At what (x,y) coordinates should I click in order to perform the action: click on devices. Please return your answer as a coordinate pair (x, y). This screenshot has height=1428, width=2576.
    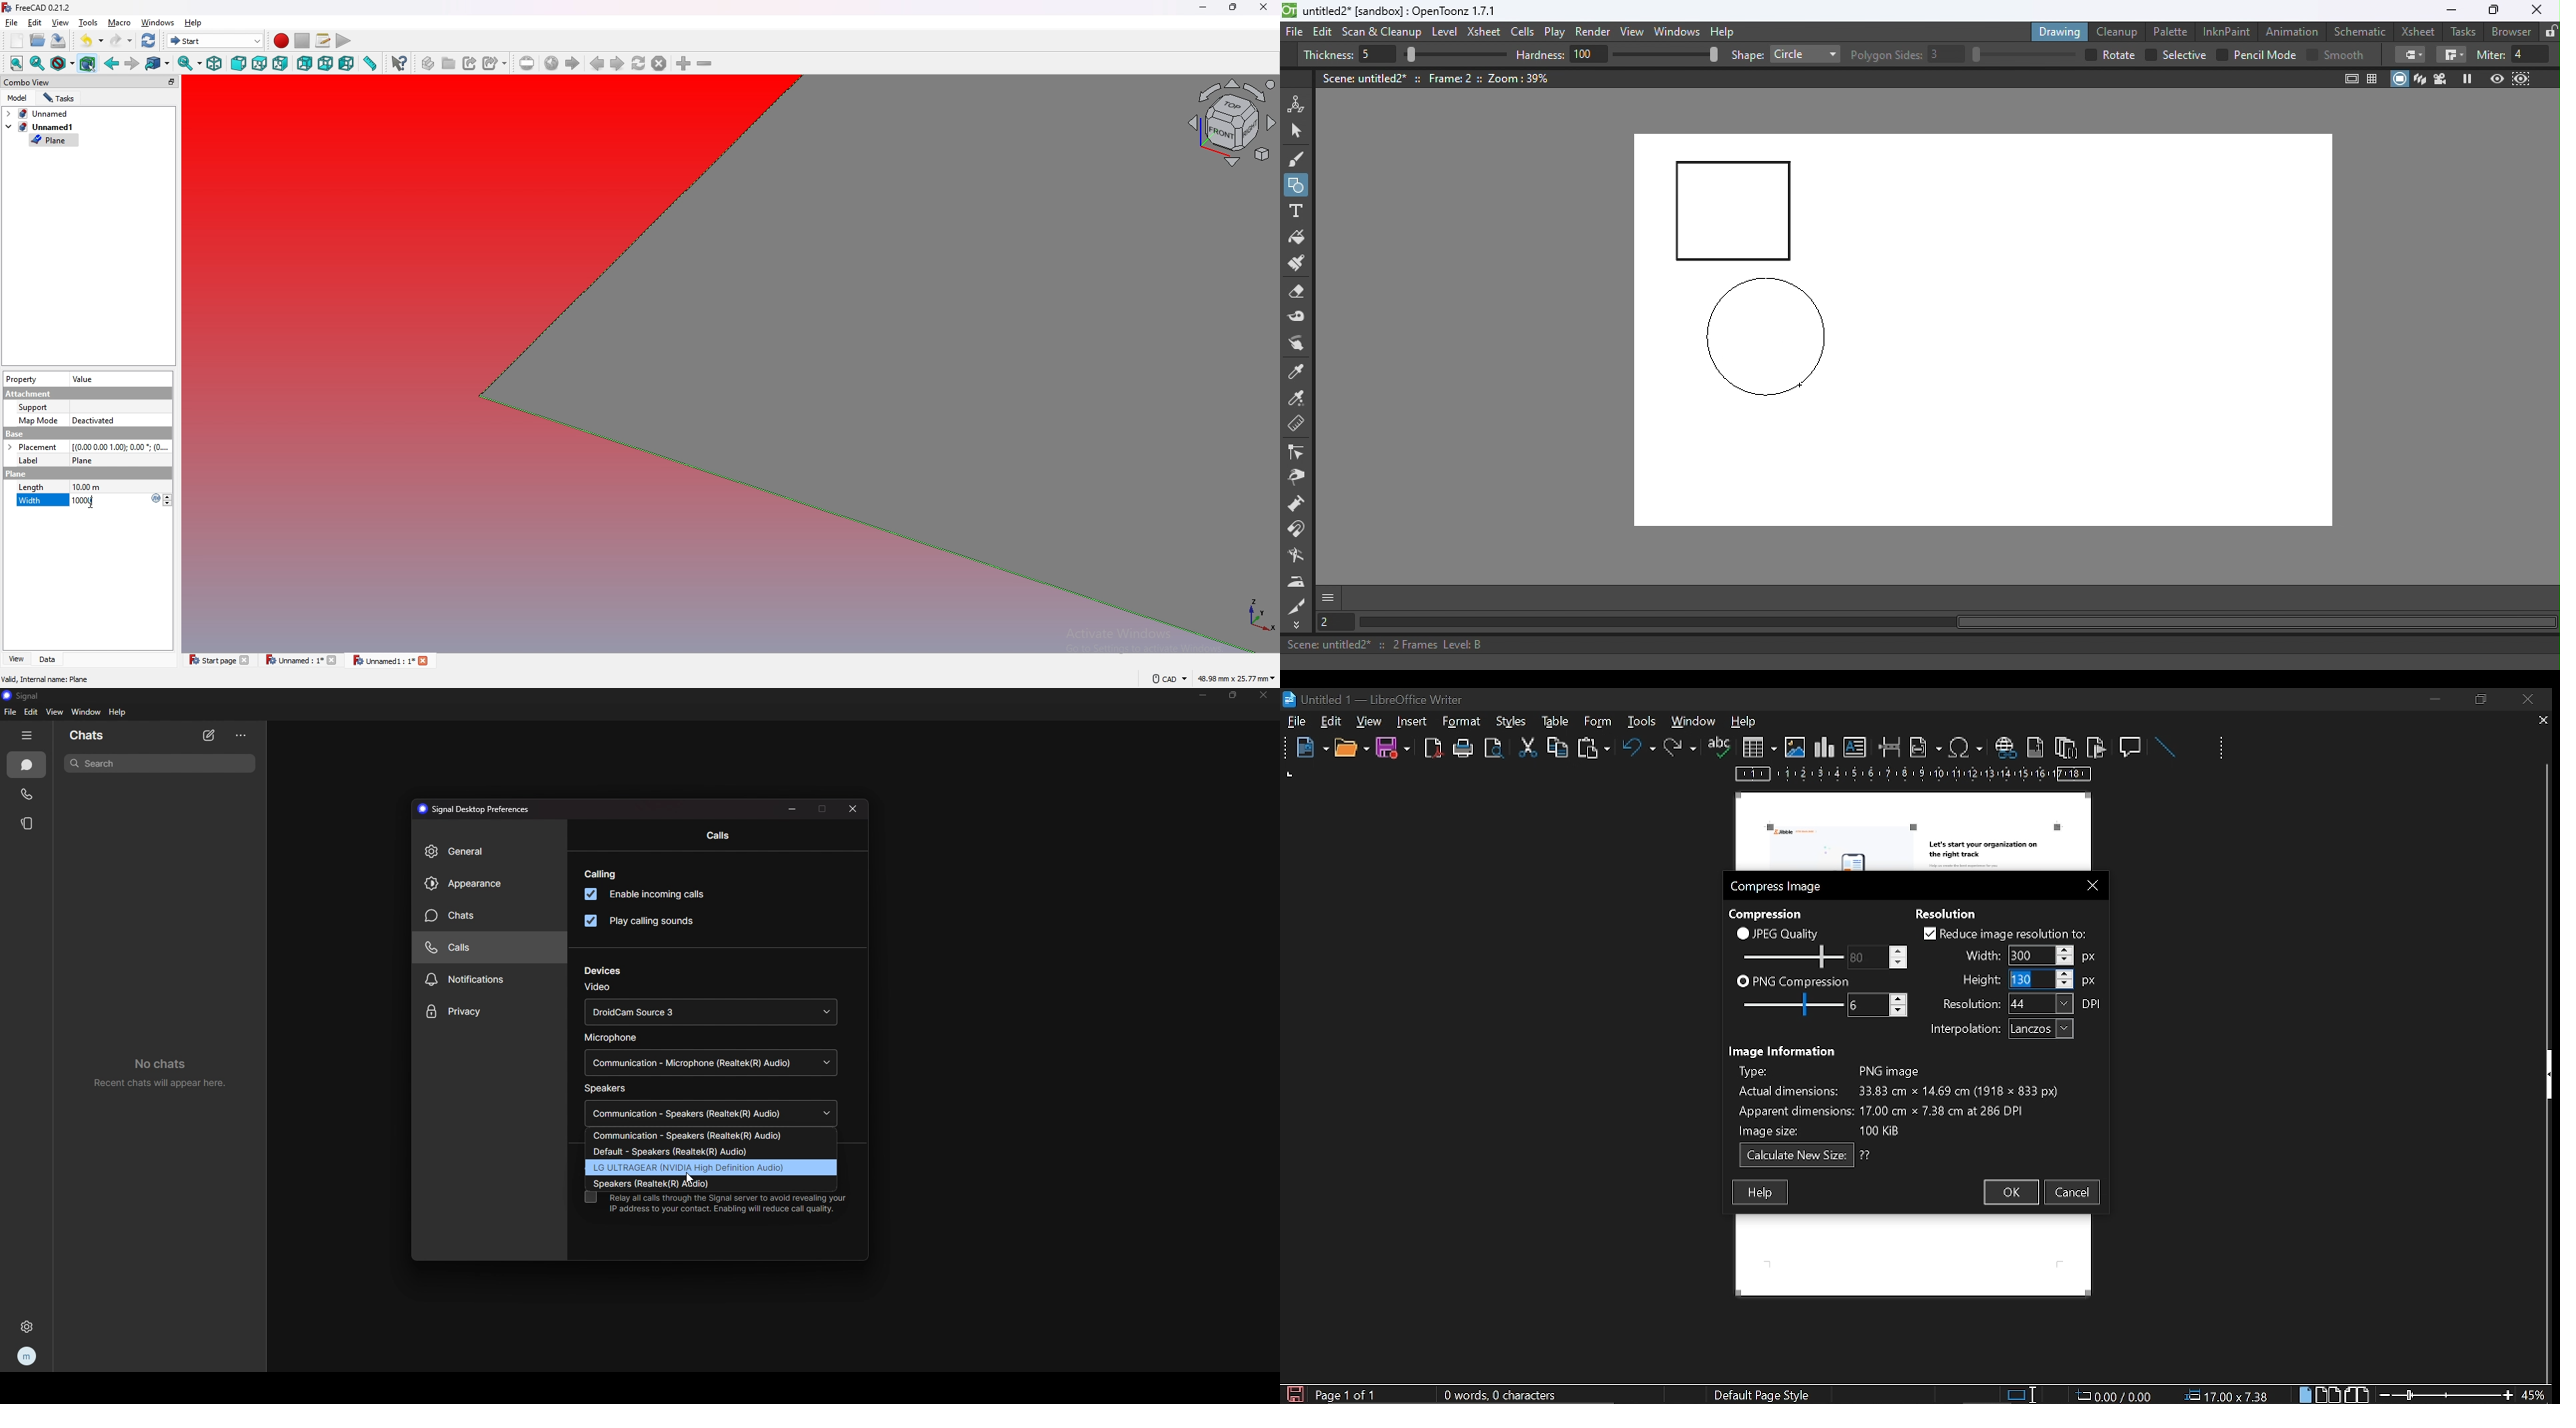
    Looking at the image, I should click on (605, 971).